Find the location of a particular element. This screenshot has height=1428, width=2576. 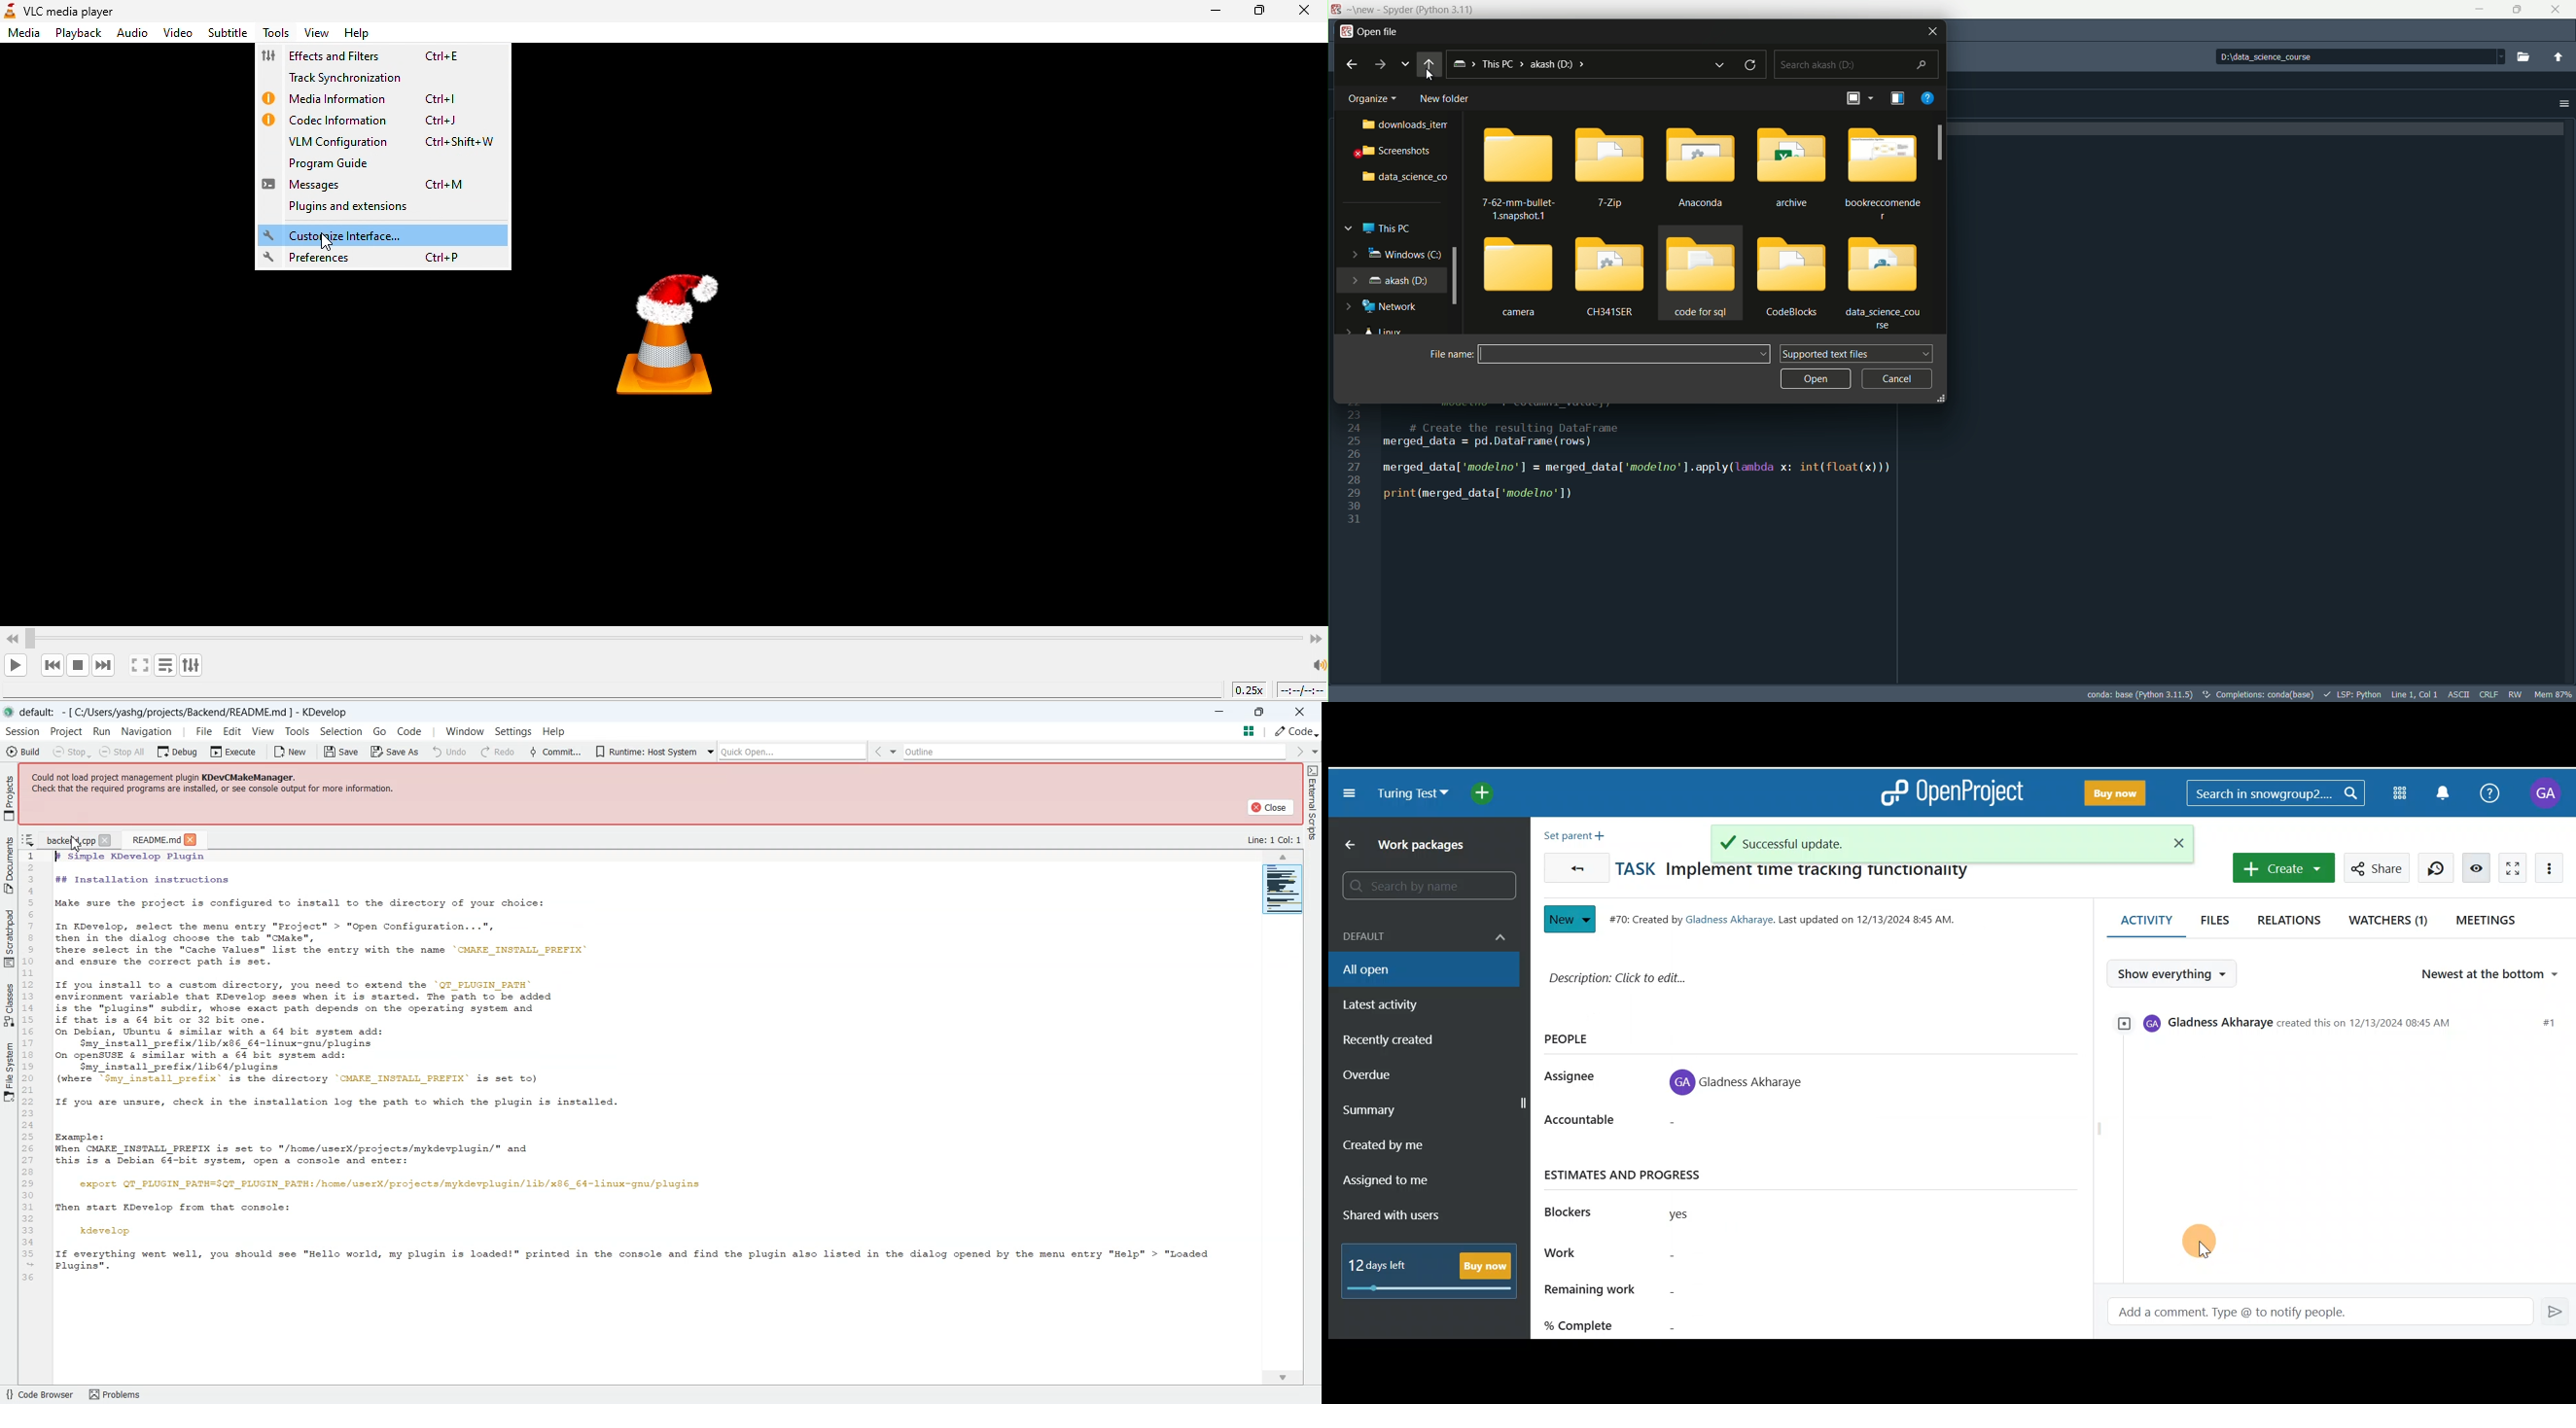

New is located at coordinates (293, 752).